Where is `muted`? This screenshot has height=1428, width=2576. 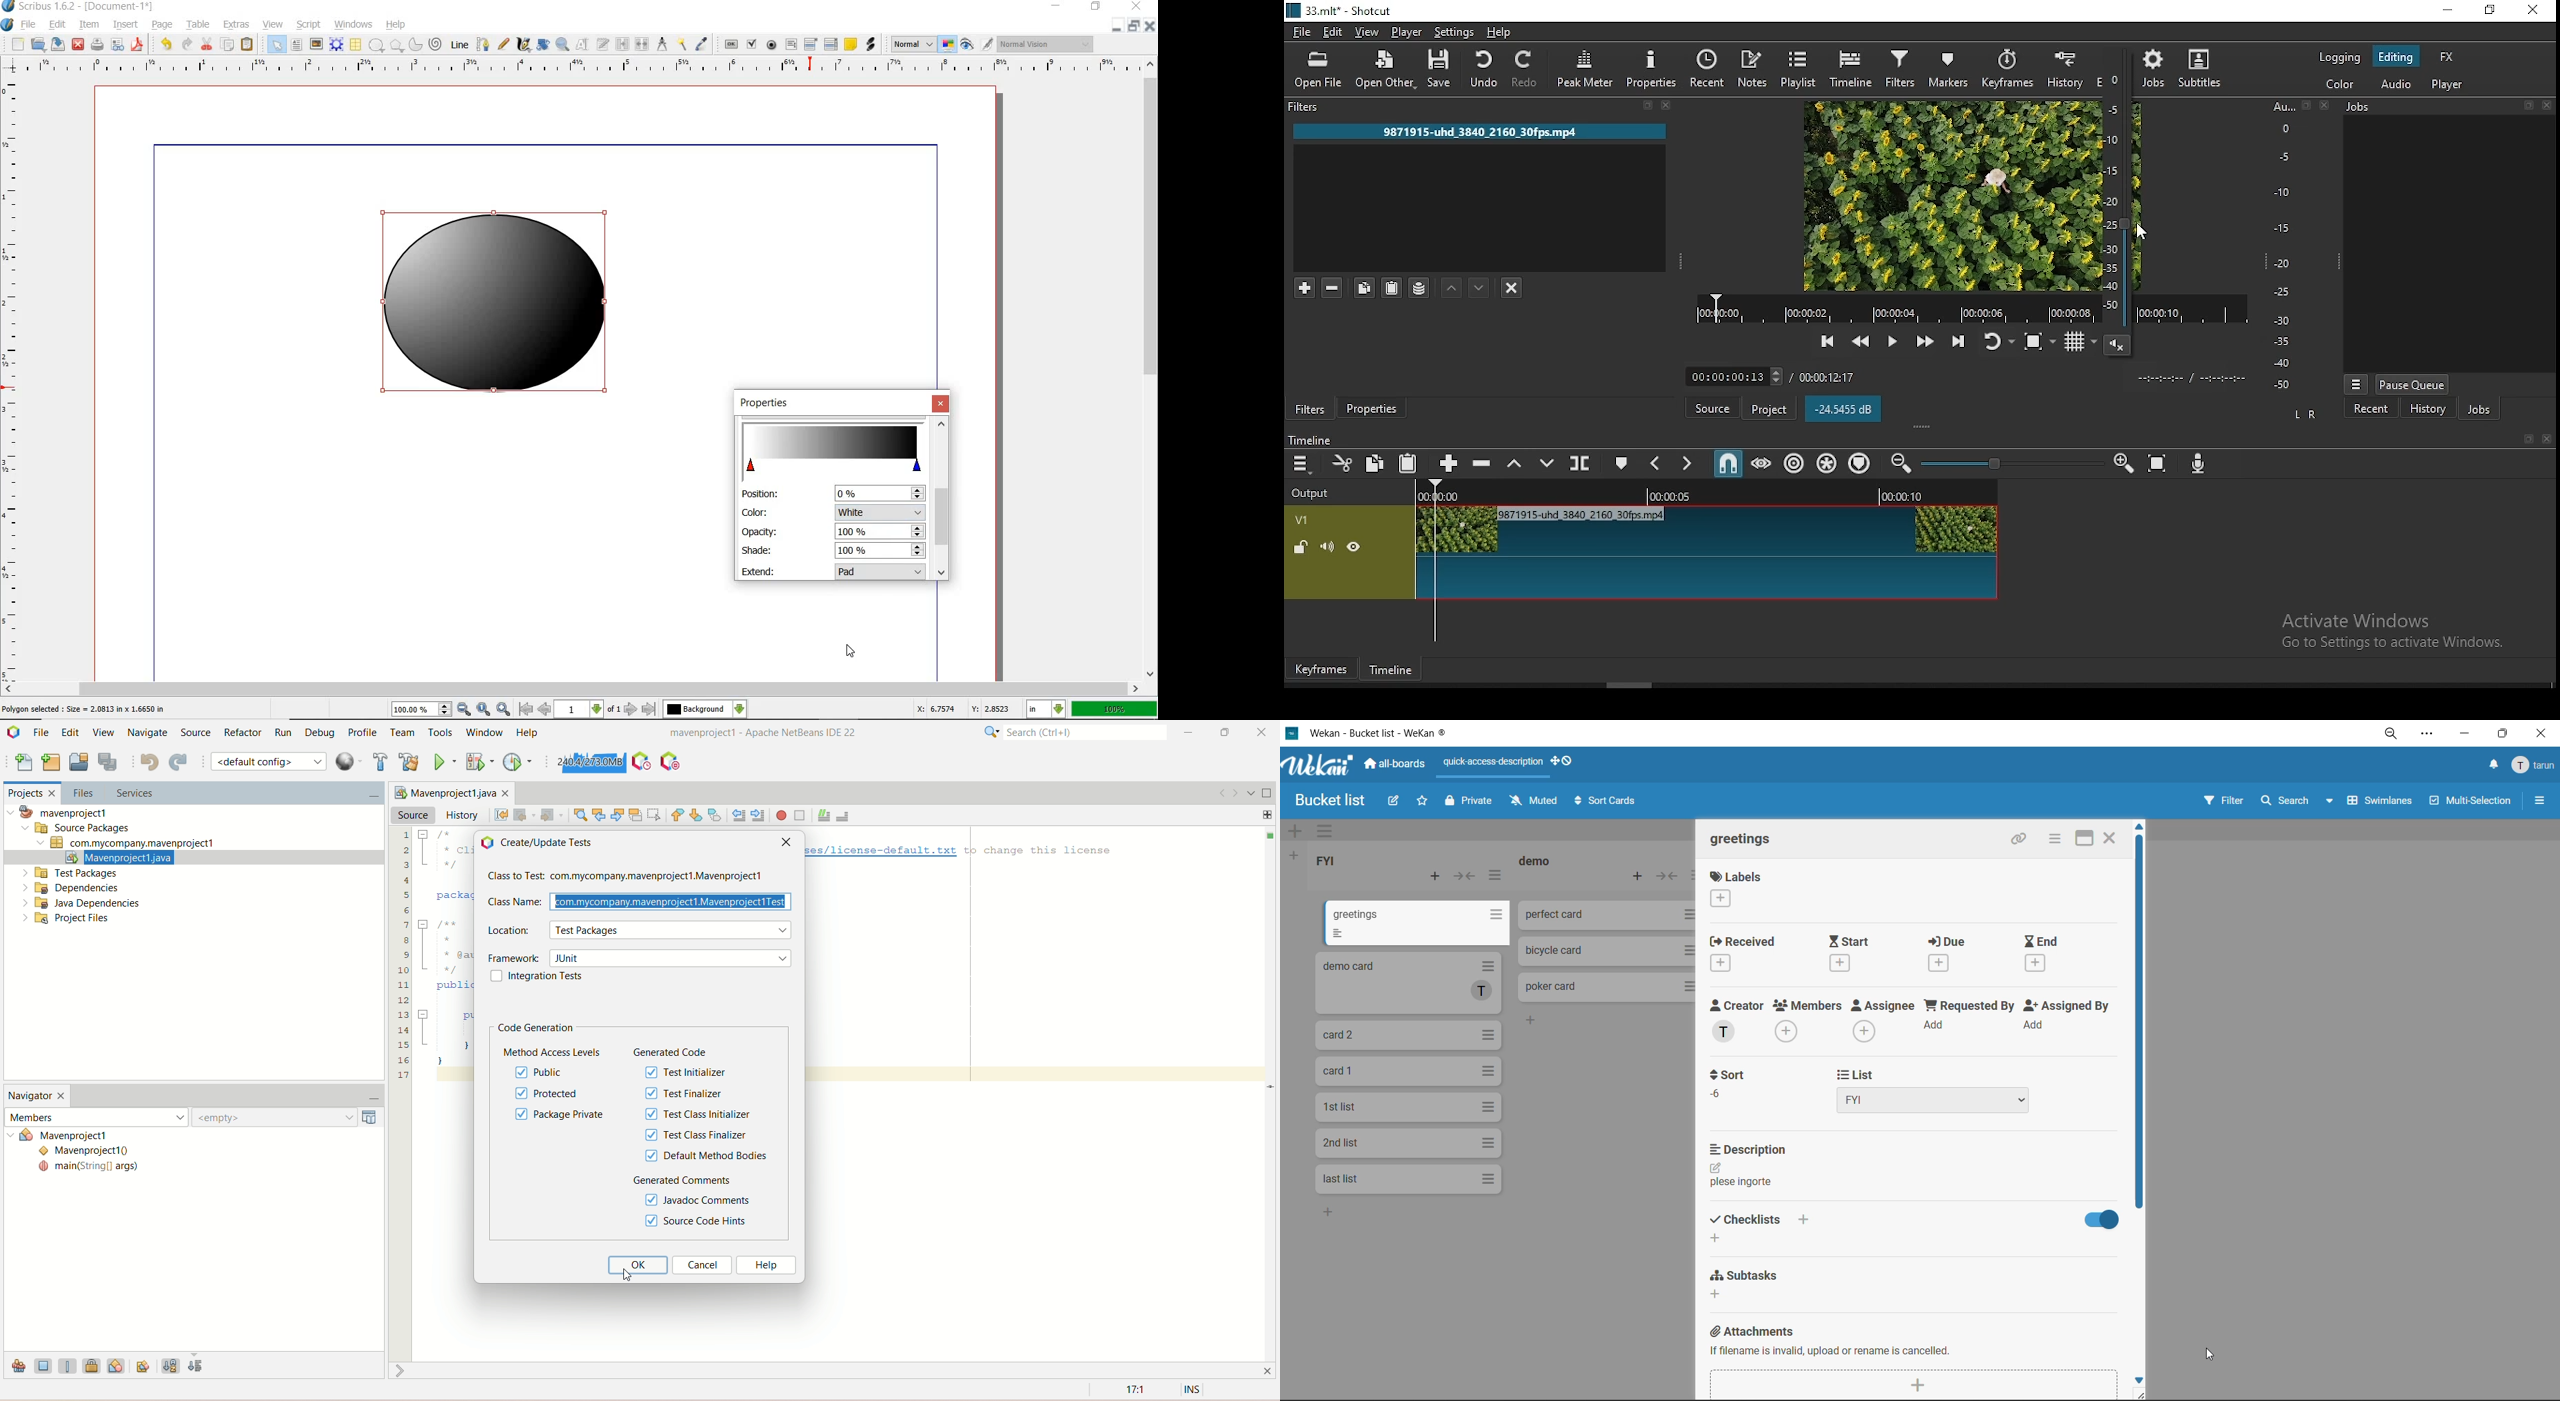 muted is located at coordinates (1534, 800).